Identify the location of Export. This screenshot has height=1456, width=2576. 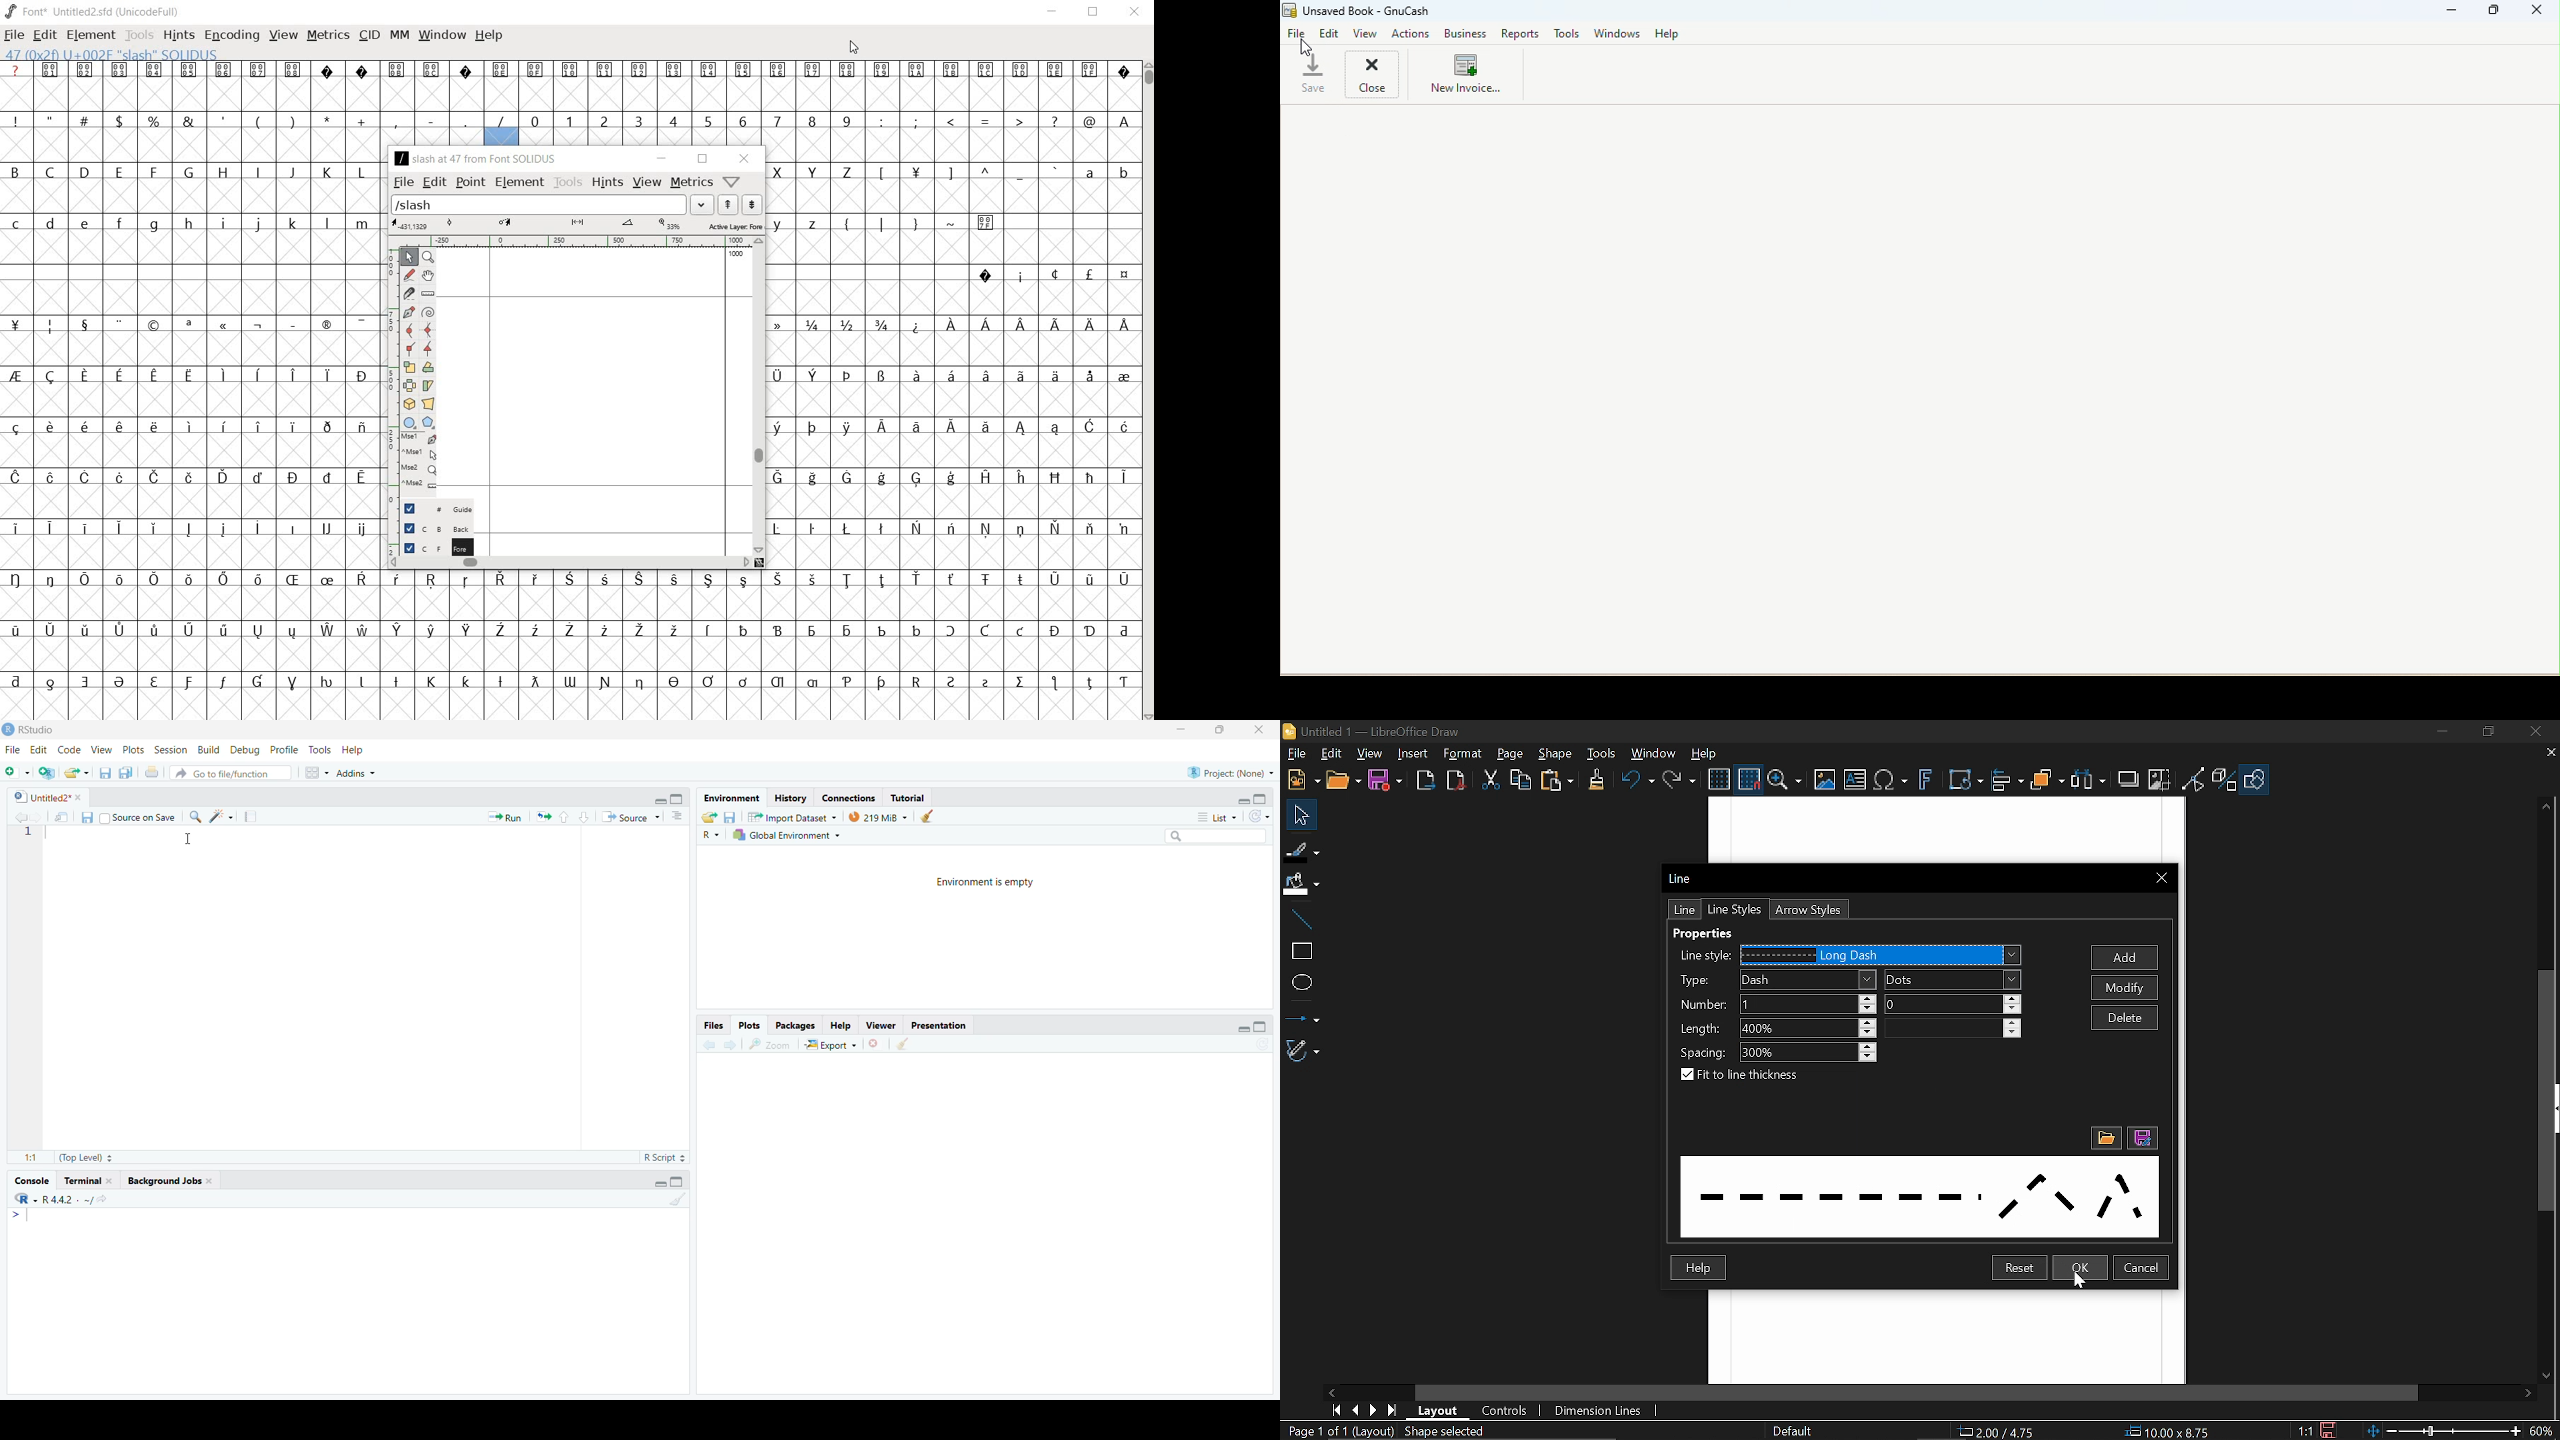
(830, 1044).